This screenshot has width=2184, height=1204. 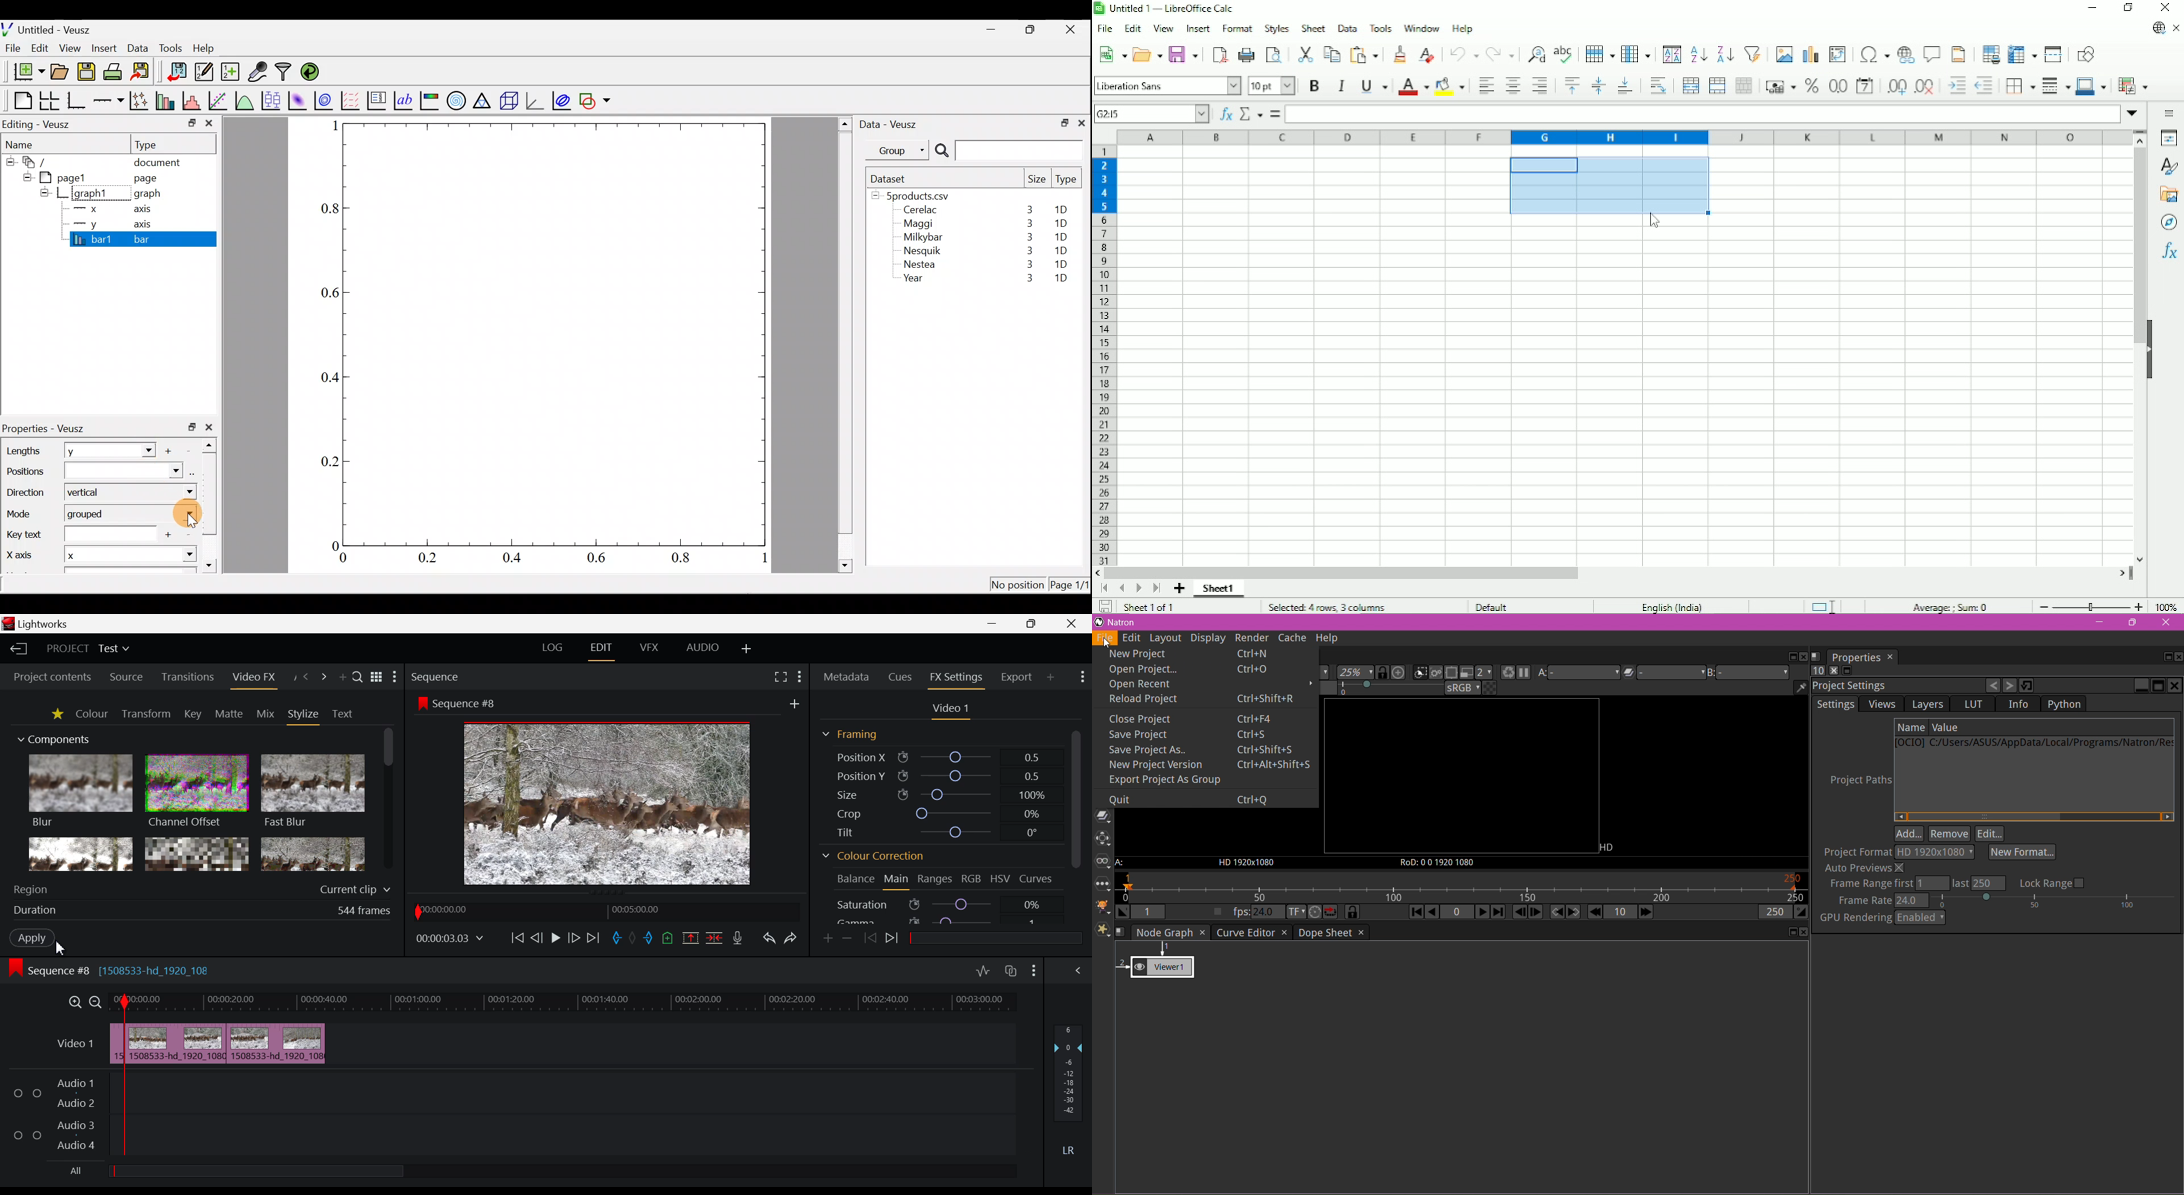 I want to click on 3d scene, so click(x=508, y=101).